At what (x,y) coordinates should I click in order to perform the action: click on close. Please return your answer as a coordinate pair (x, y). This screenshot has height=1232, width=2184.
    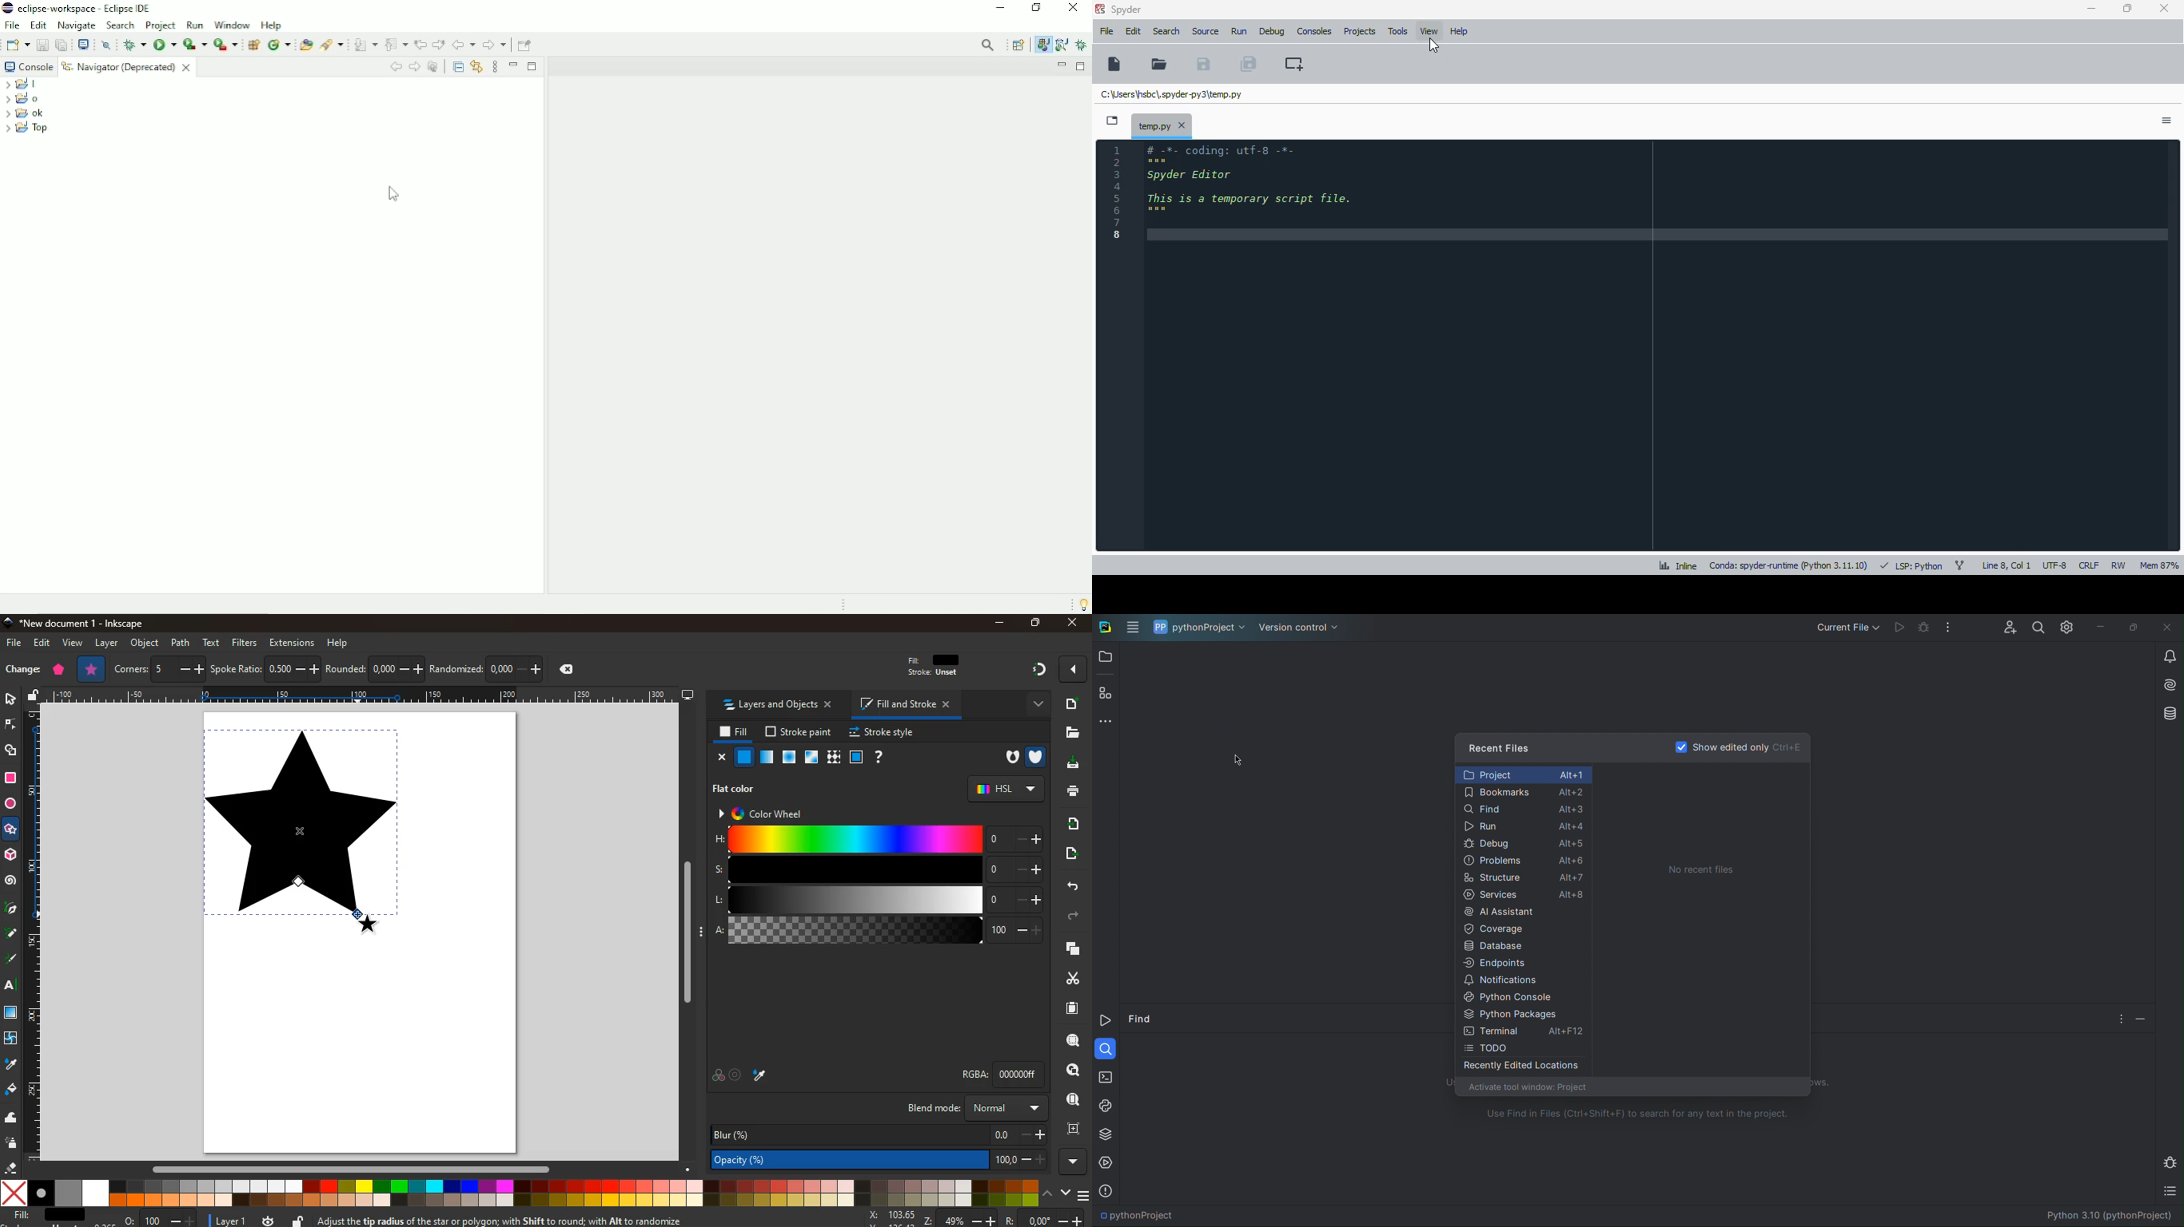
    Looking at the image, I should click on (1074, 621).